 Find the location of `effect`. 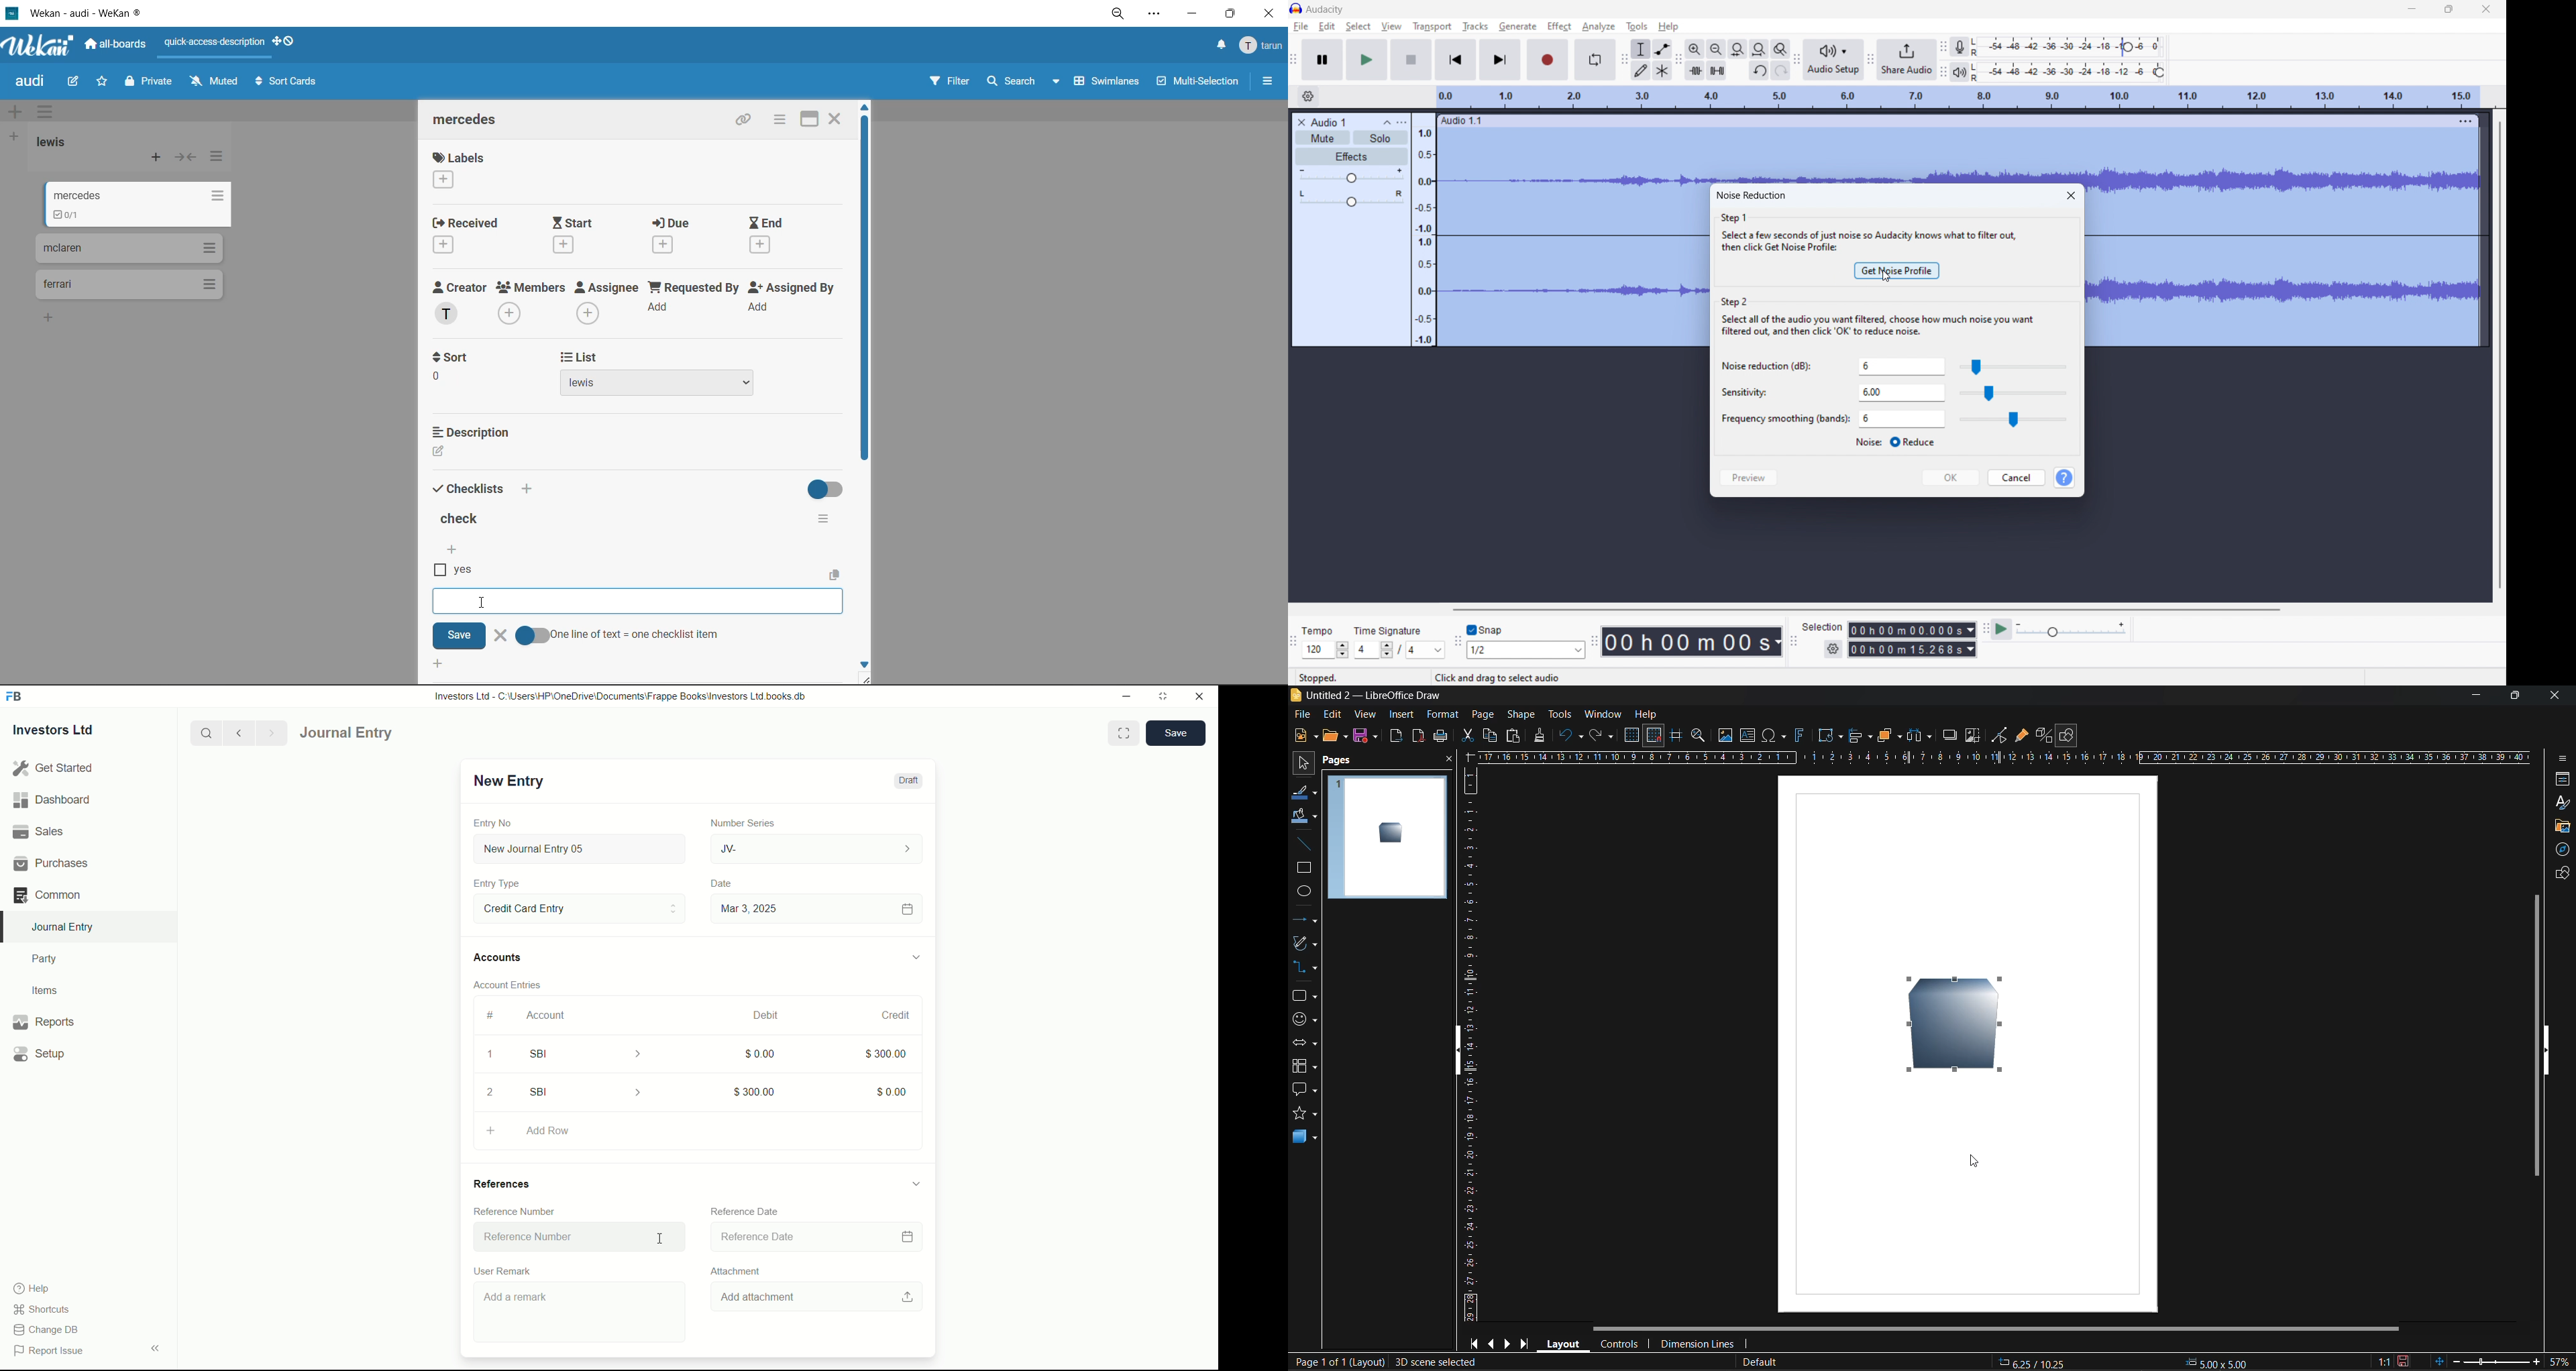

effect is located at coordinates (1560, 27).